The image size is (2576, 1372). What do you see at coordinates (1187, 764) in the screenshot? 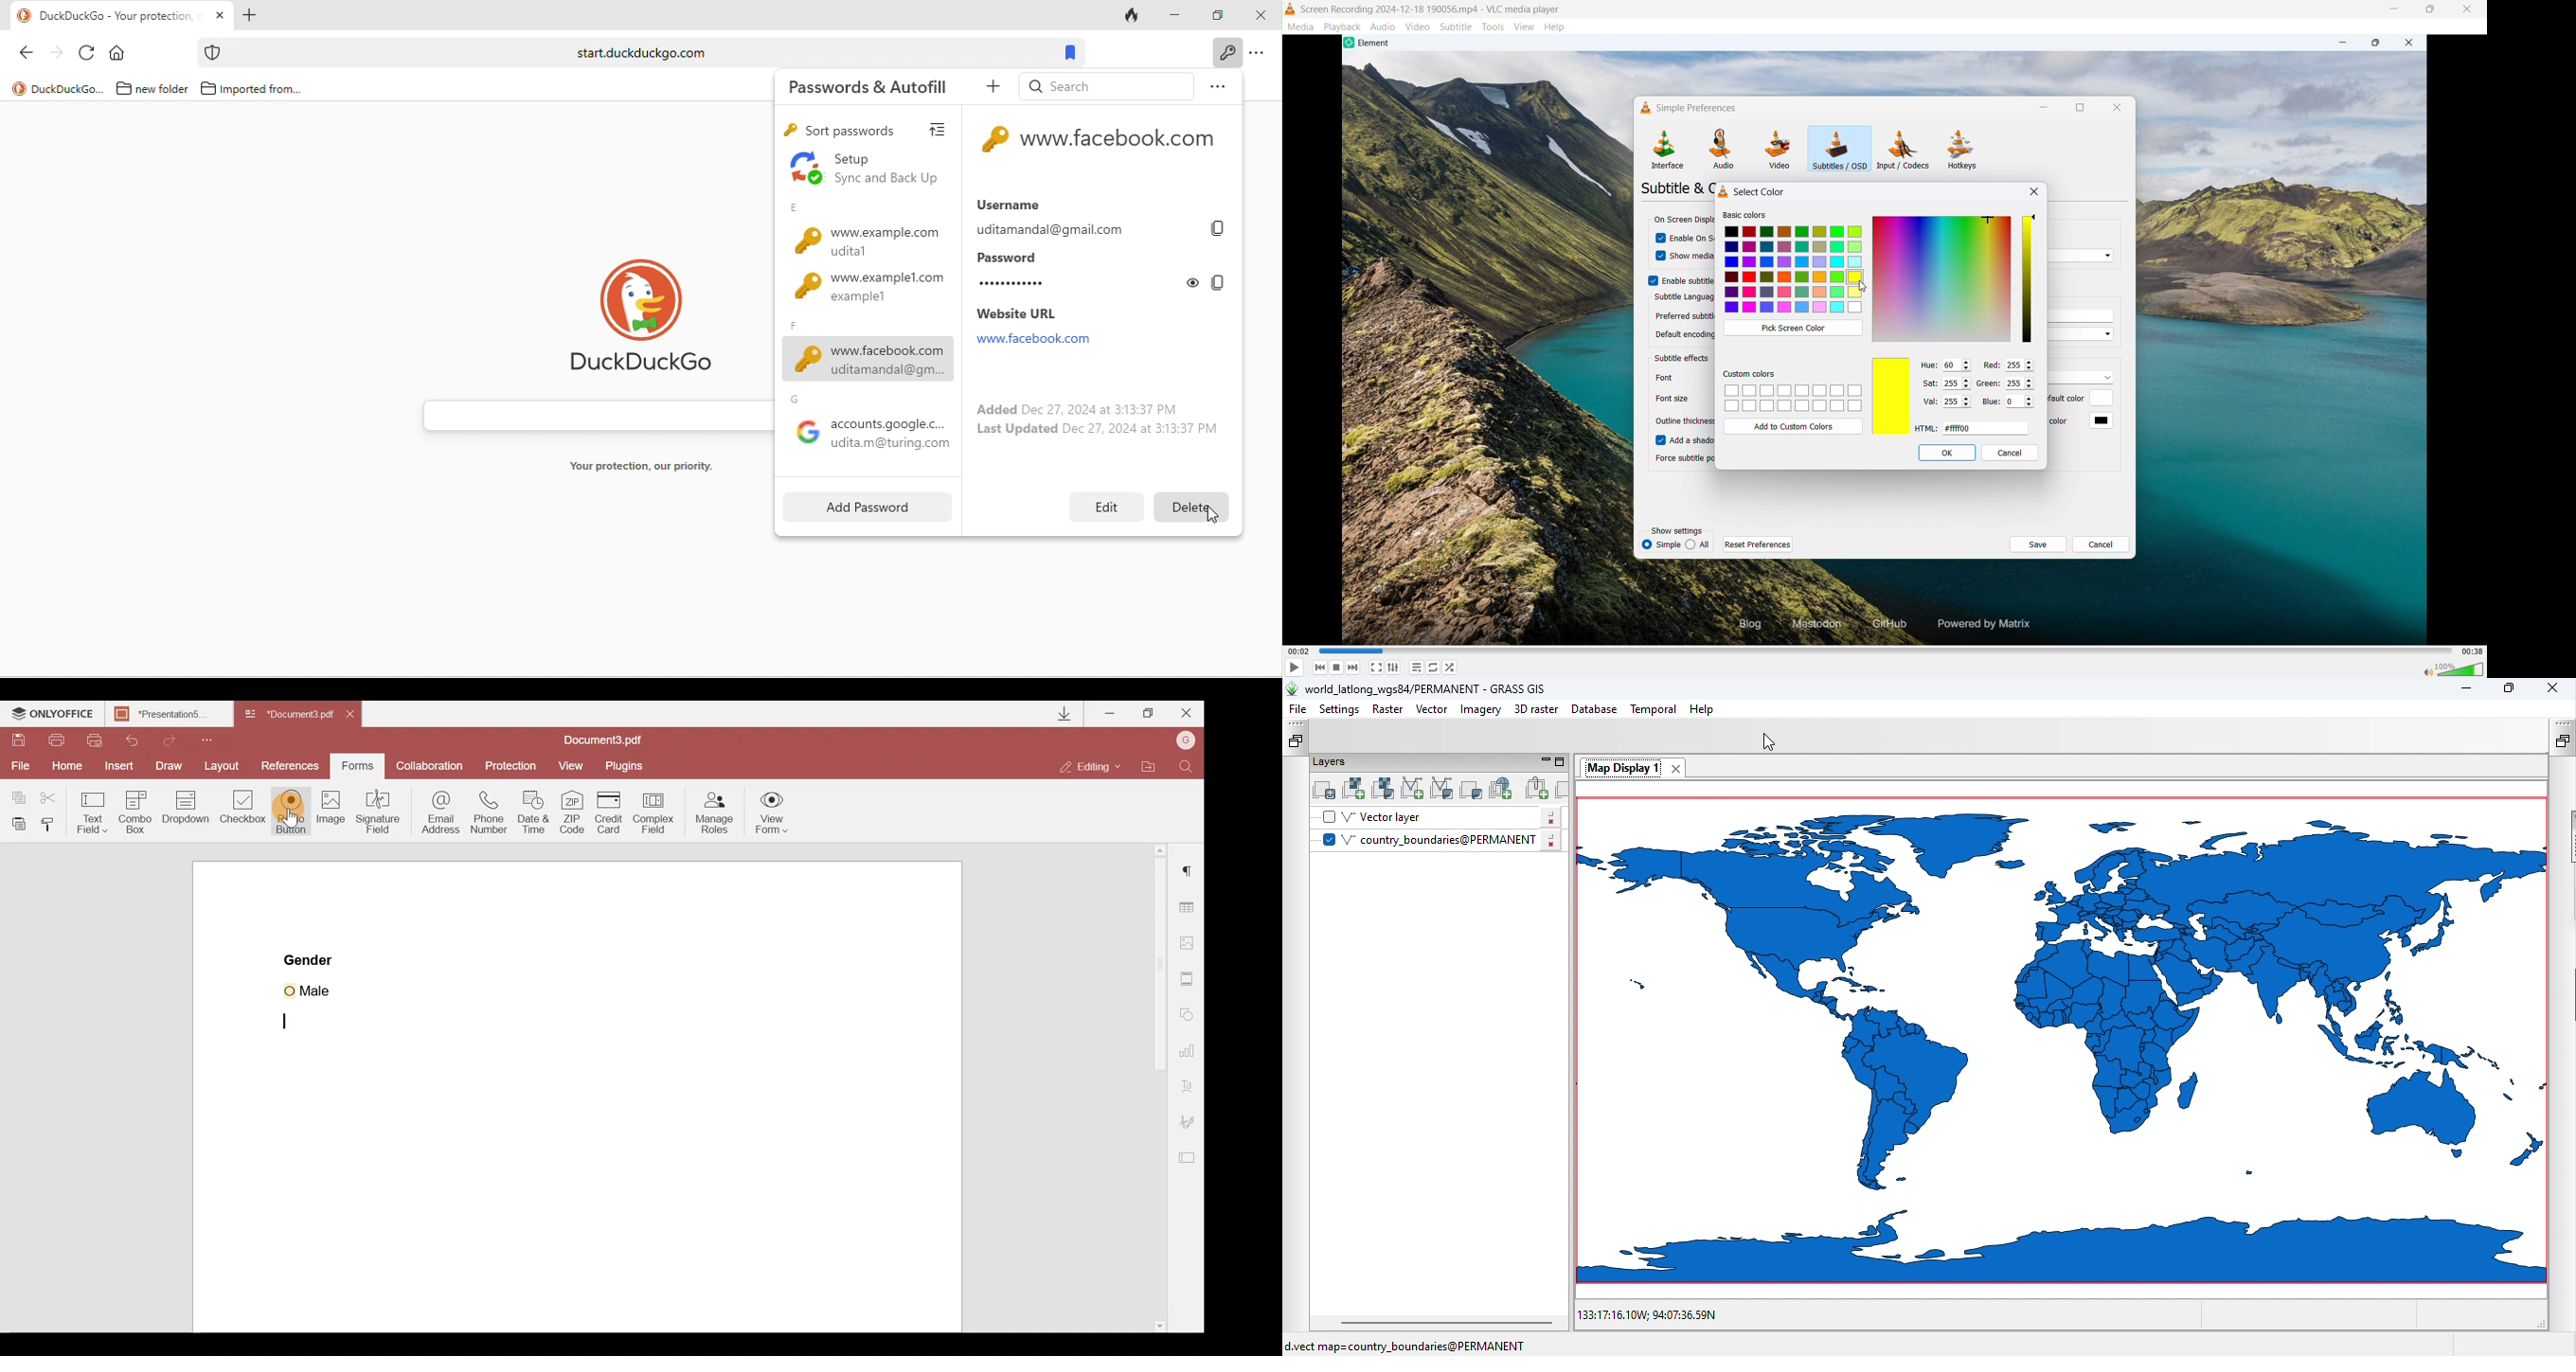
I see `Find` at bounding box center [1187, 764].